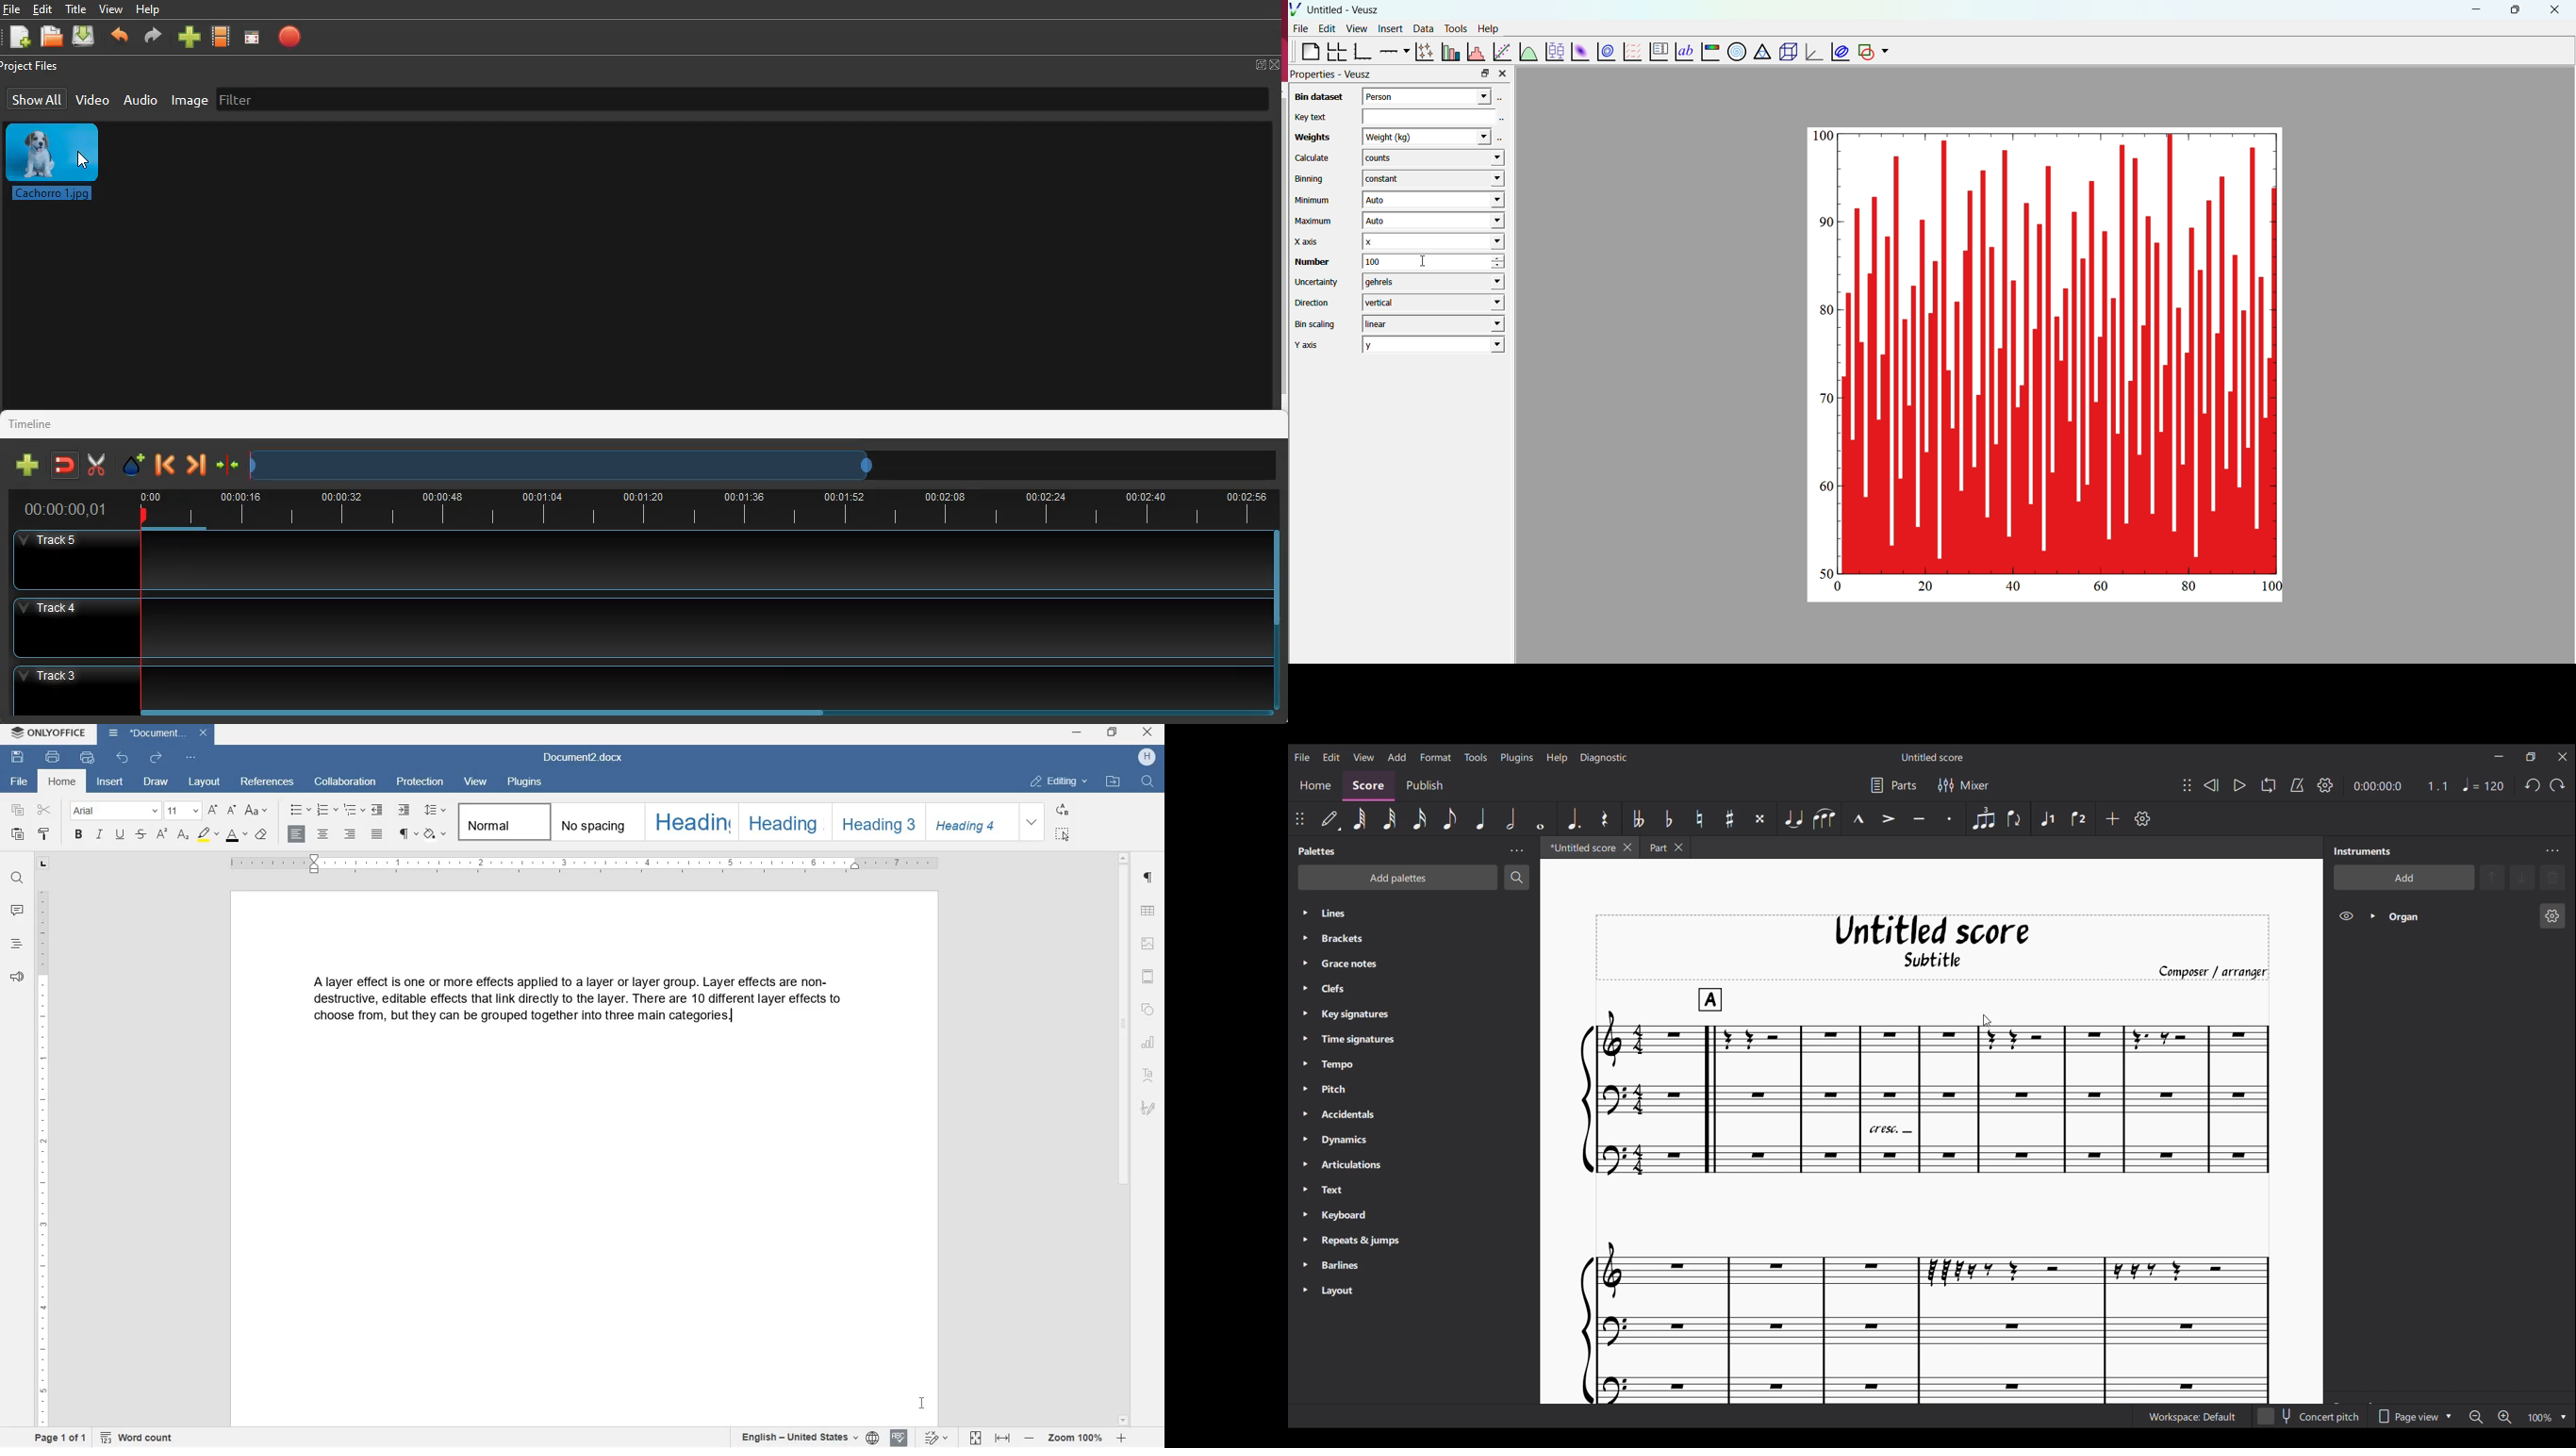 Image resolution: width=2576 pixels, height=1456 pixels. Describe the element at coordinates (1149, 1076) in the screenshot. I see `text art` at that location.